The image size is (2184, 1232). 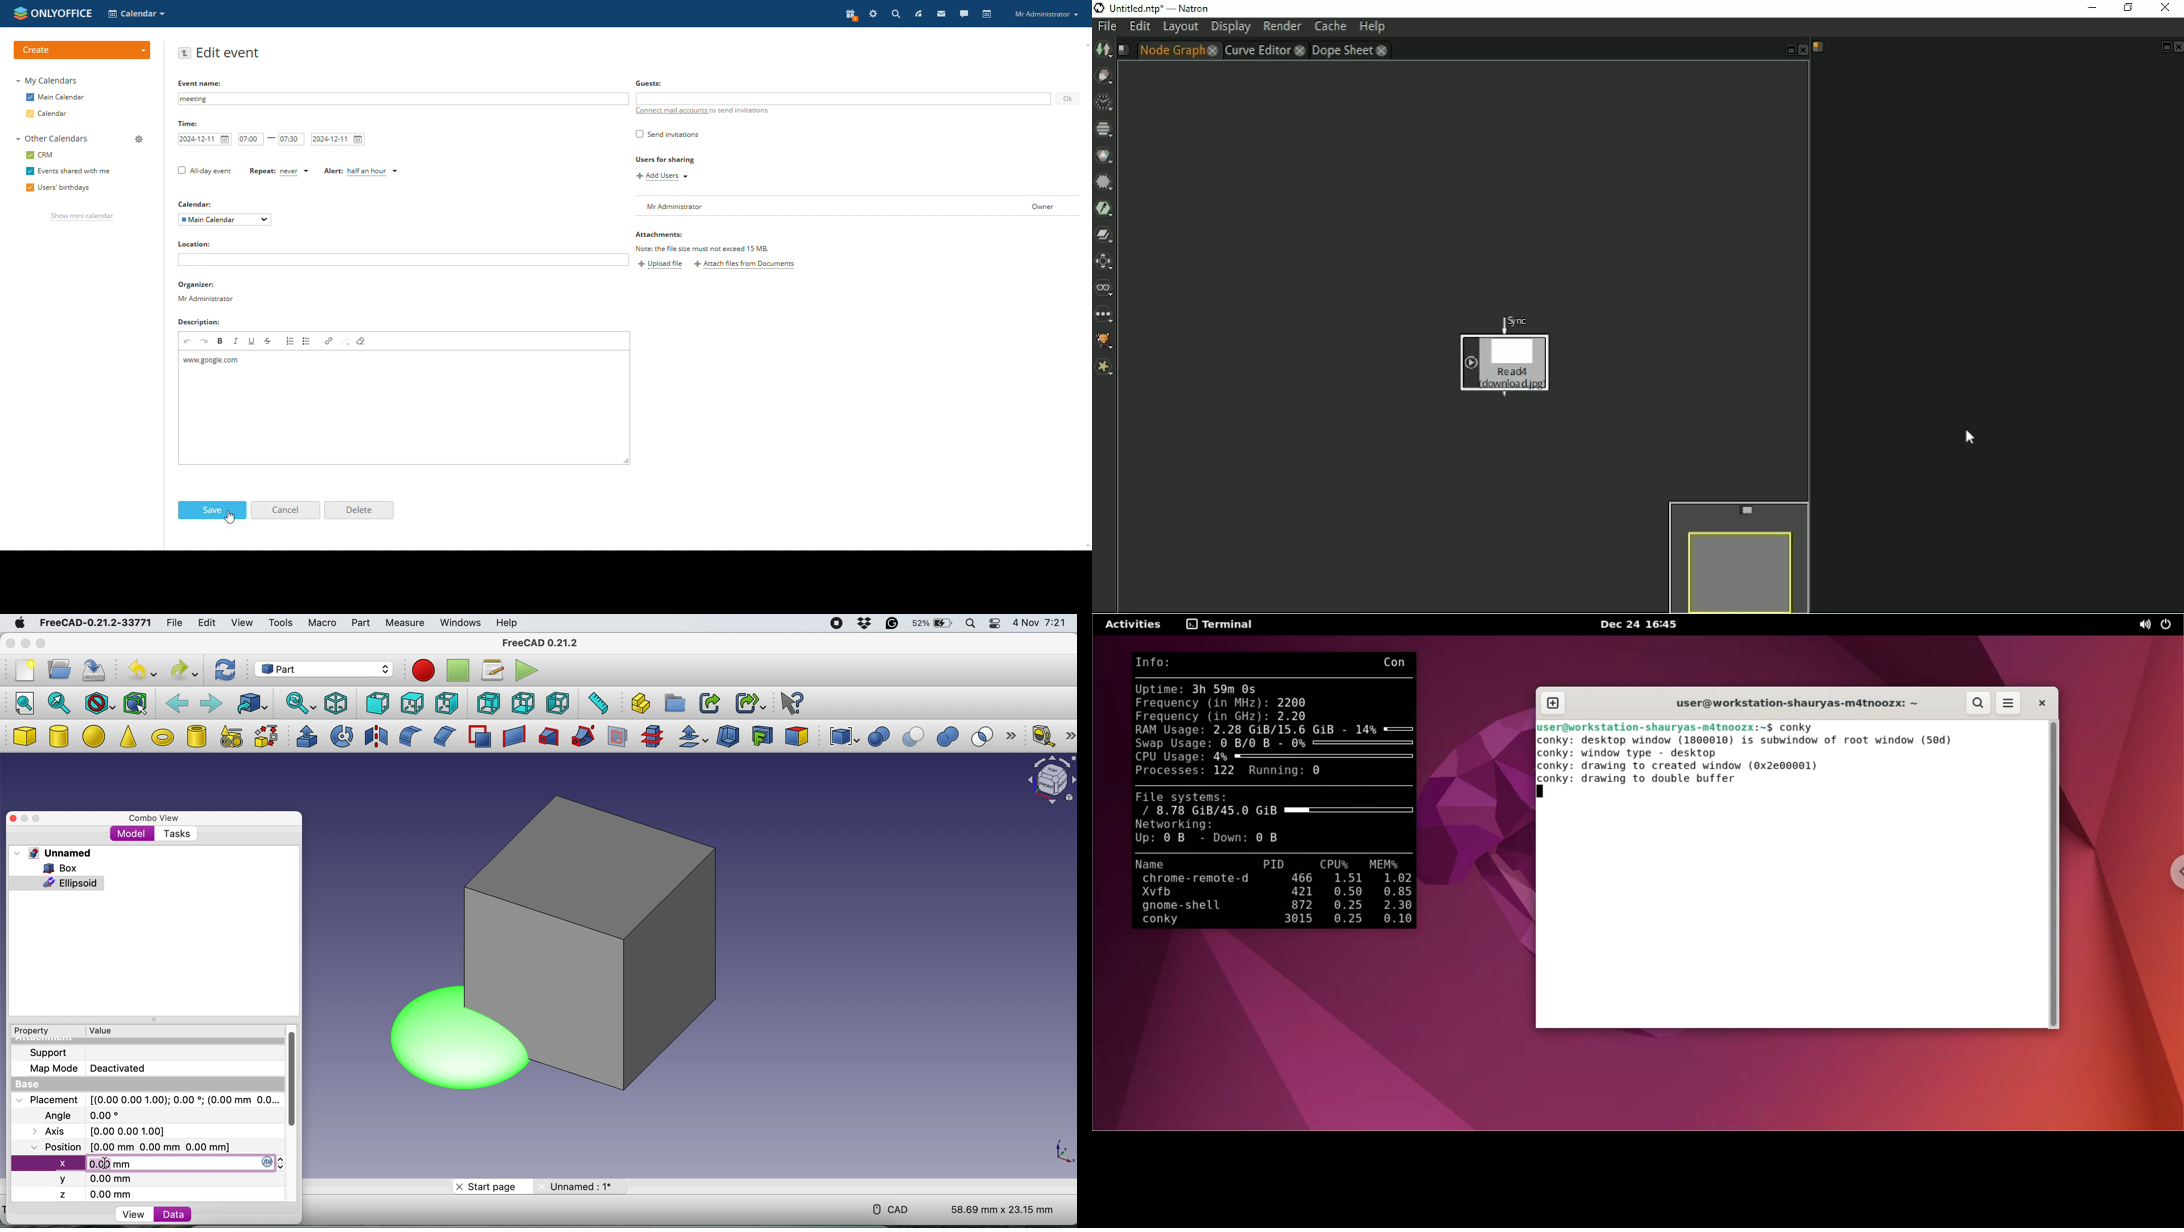 What do you see at coordinates (1044, 13) in the screenshot?
I see `profile` at bounding box center [1044, 13].